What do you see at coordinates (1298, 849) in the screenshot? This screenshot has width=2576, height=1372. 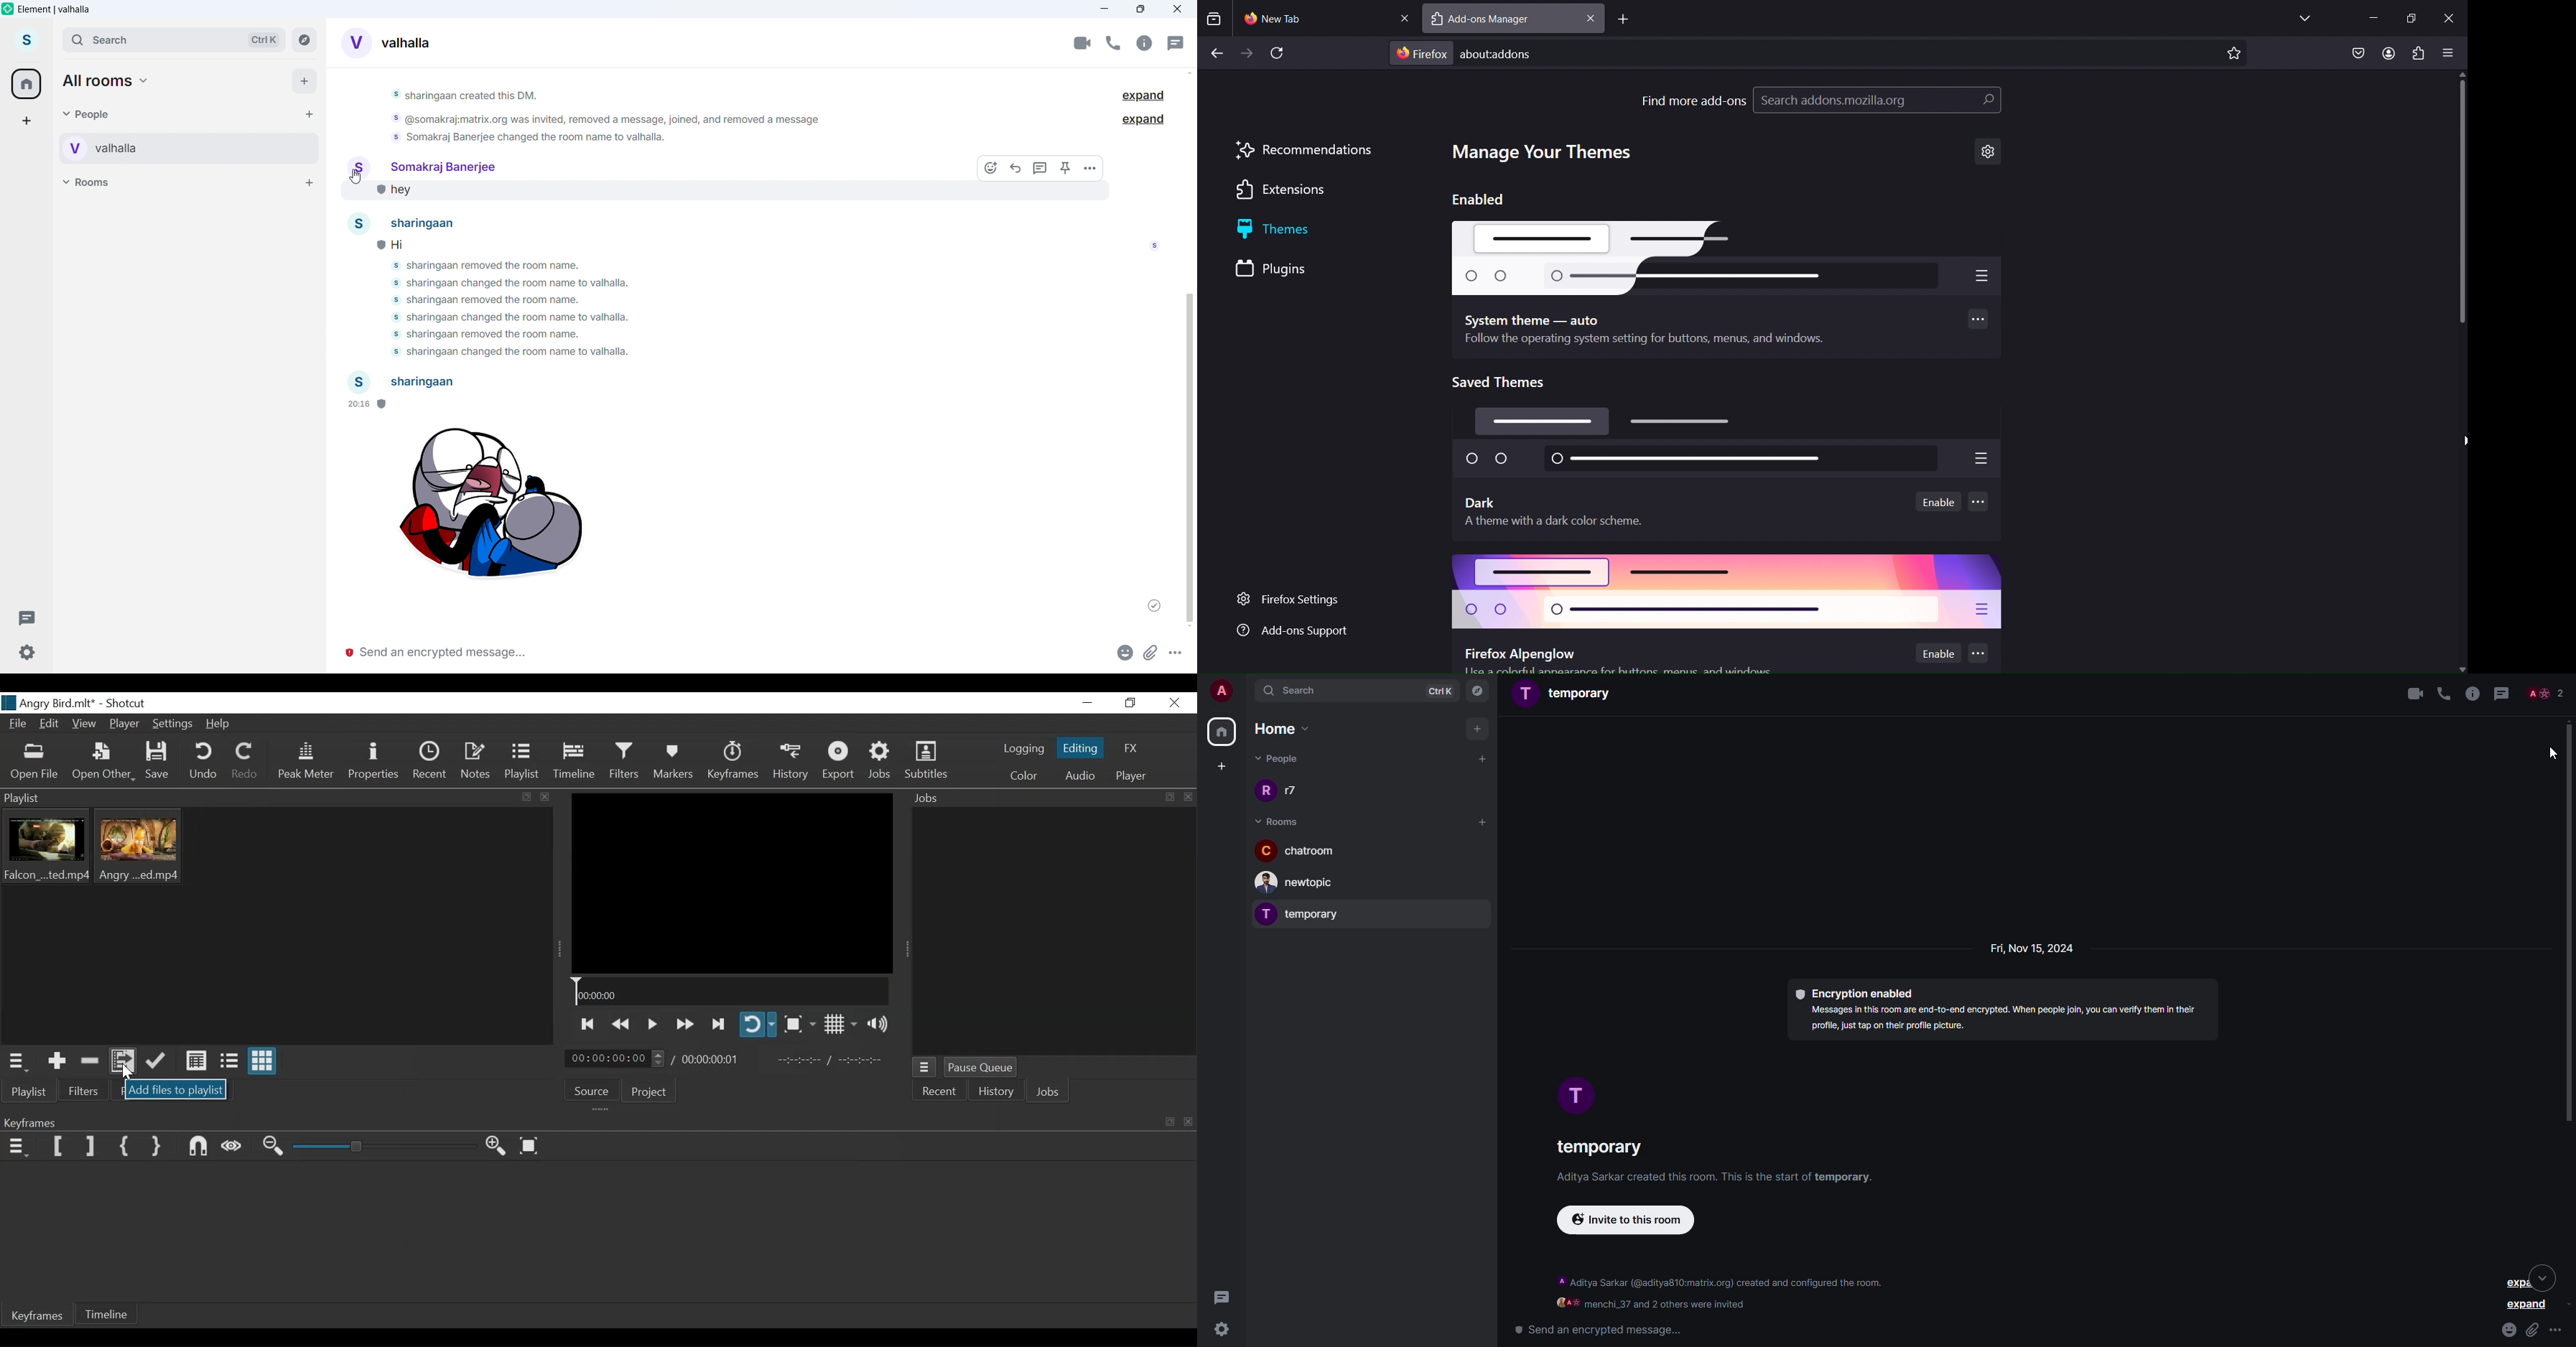 I see `chatroom` at bounding box center [1298, 849].